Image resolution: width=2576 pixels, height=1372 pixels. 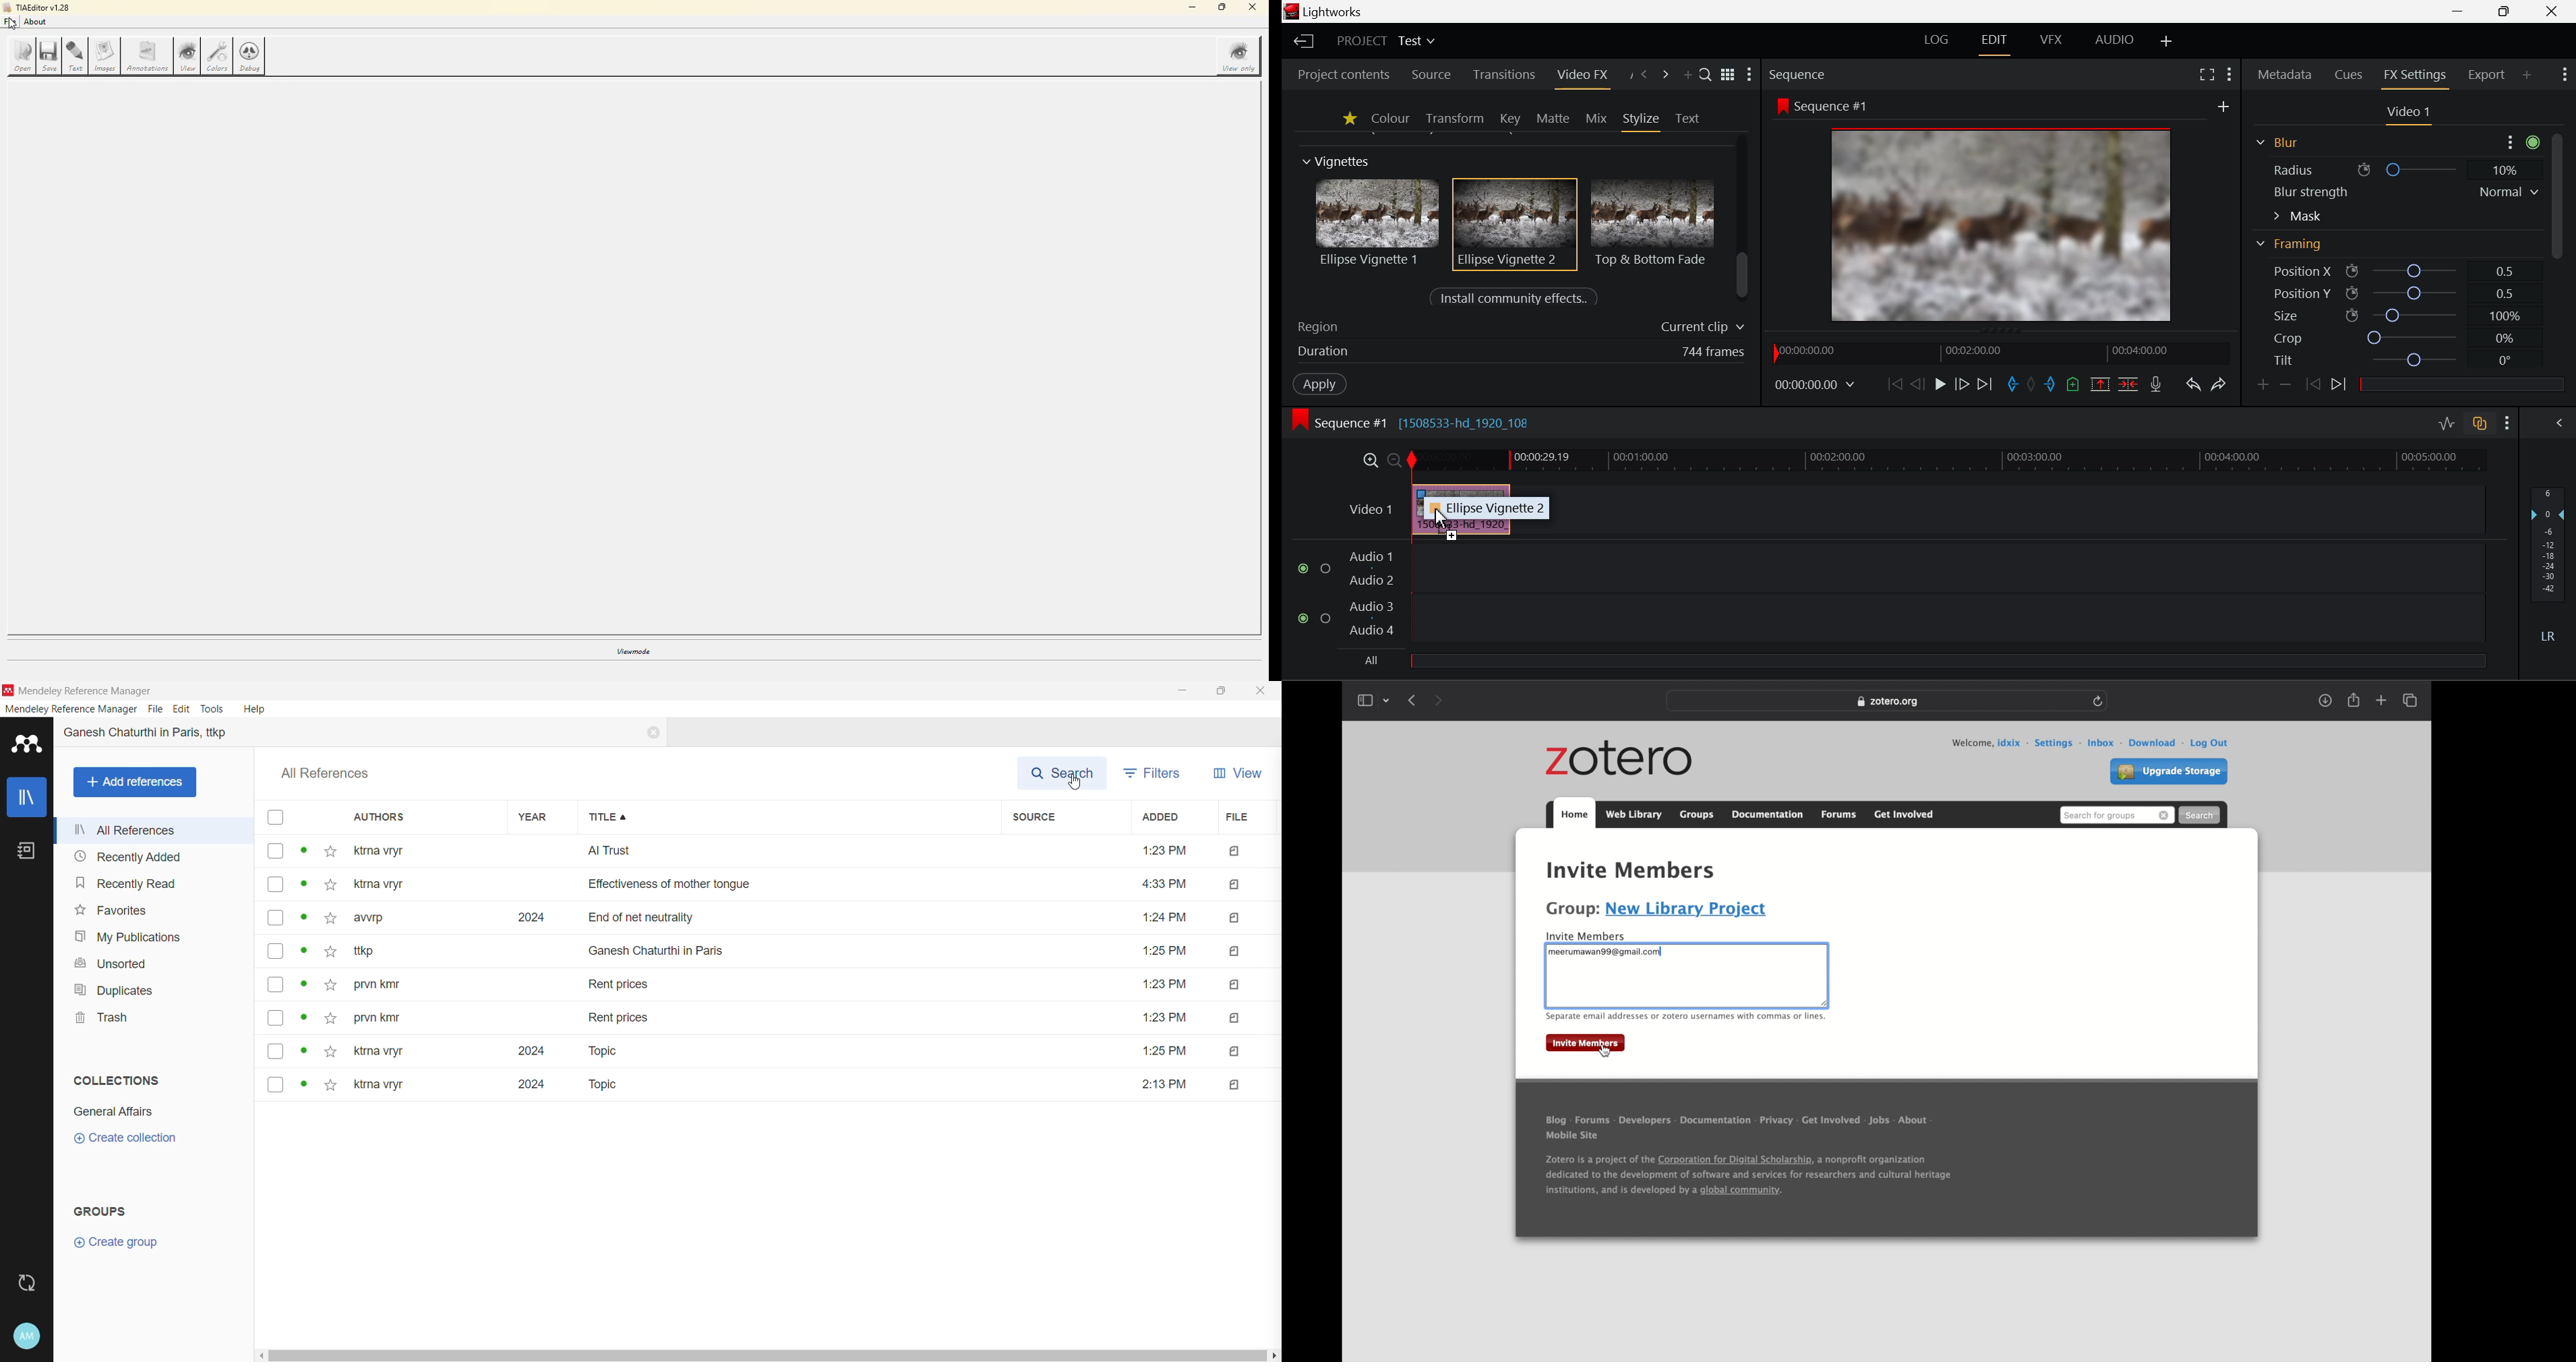 I want to click on Invite members, so click(x=1630, y=871).